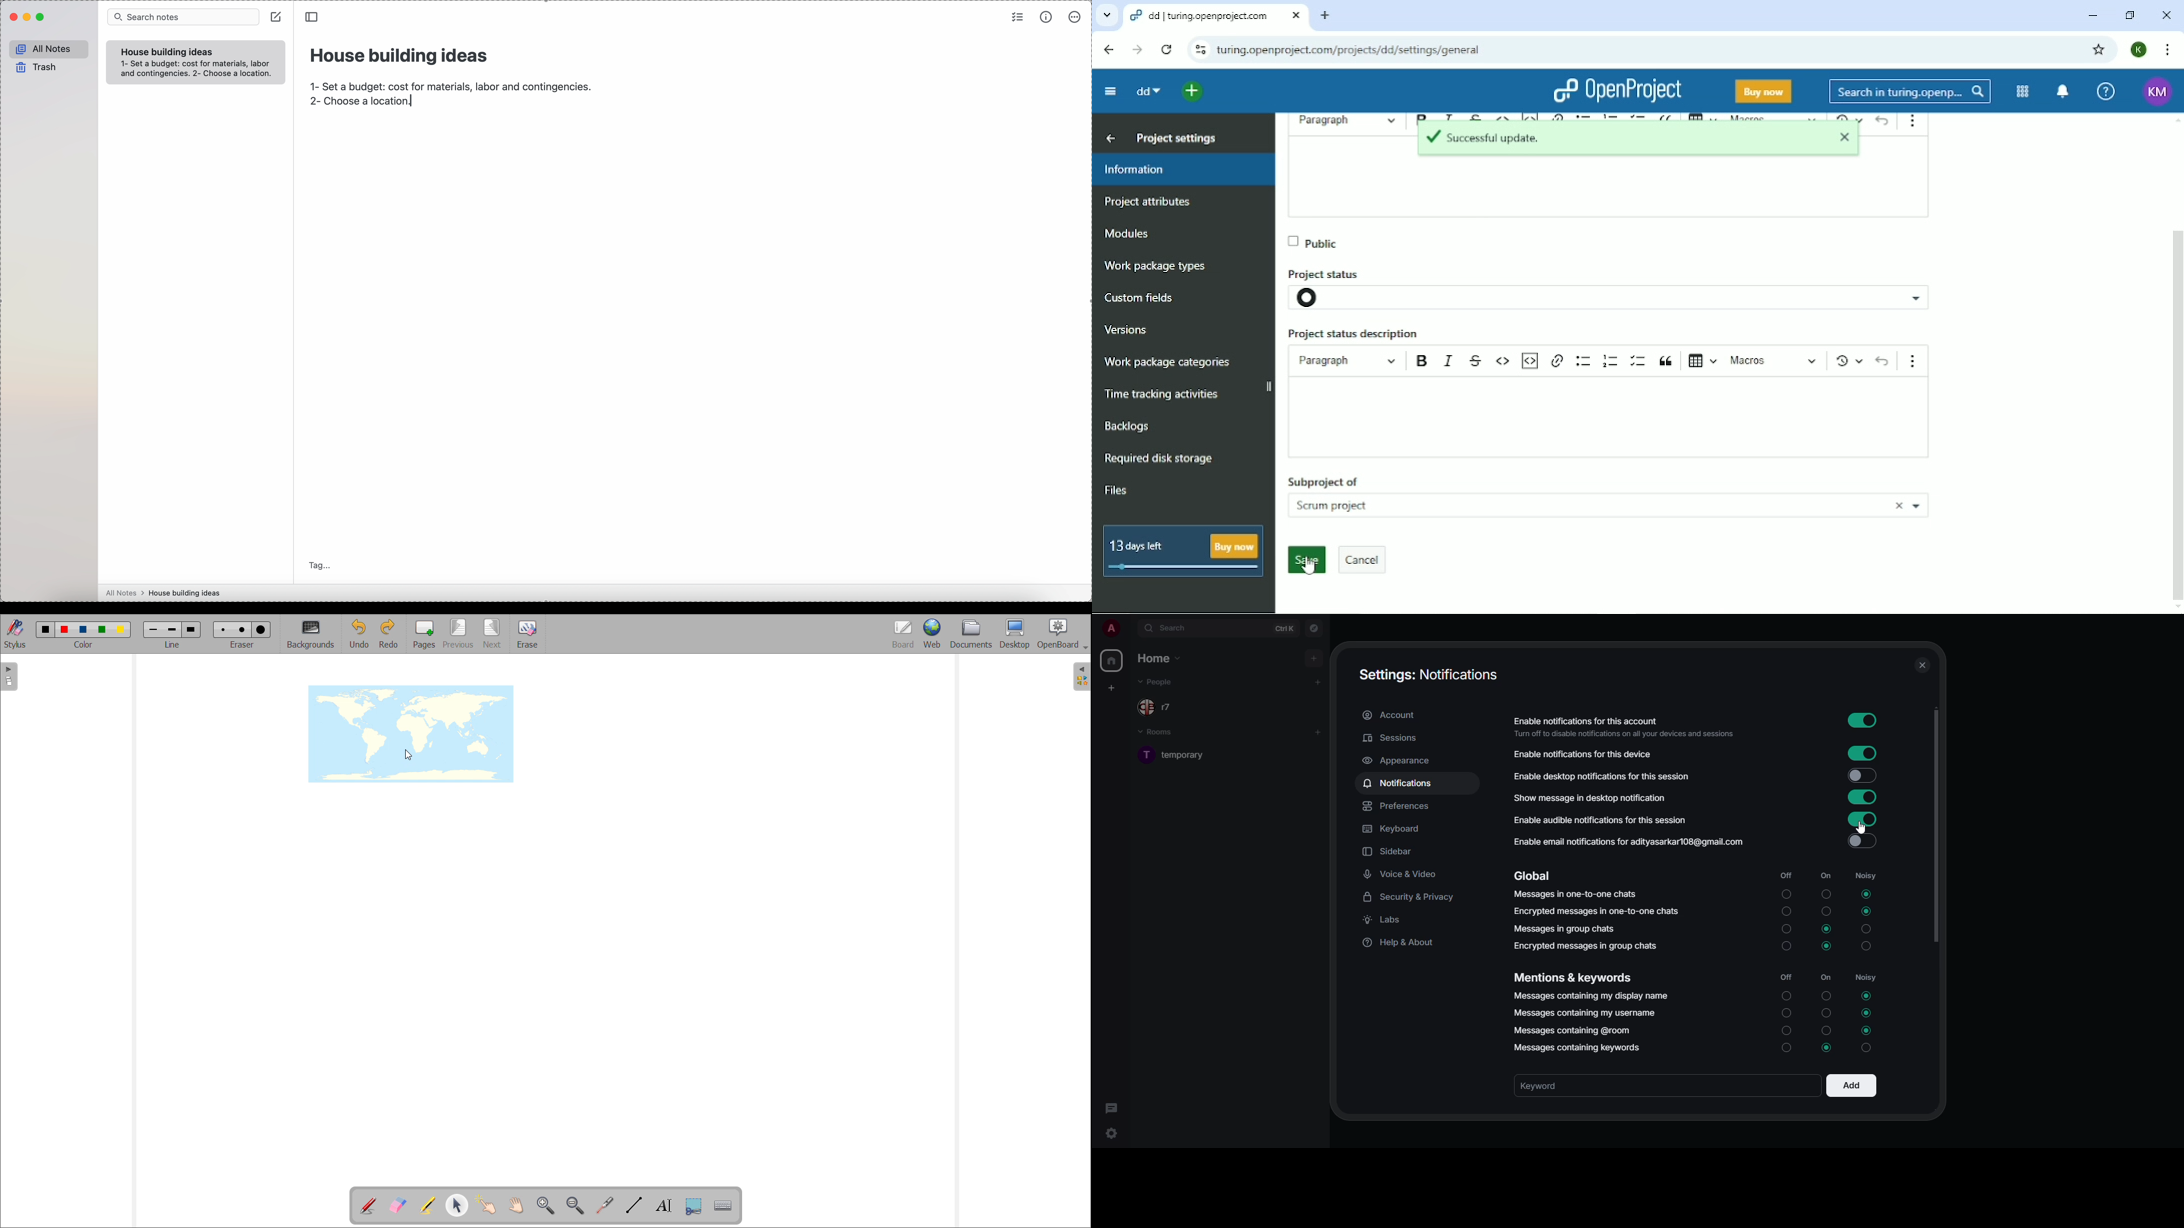 The image size is (2184, 1232). Describe the element at coordinates (1111, 628) in the screenshot. I see `profile` at that location.